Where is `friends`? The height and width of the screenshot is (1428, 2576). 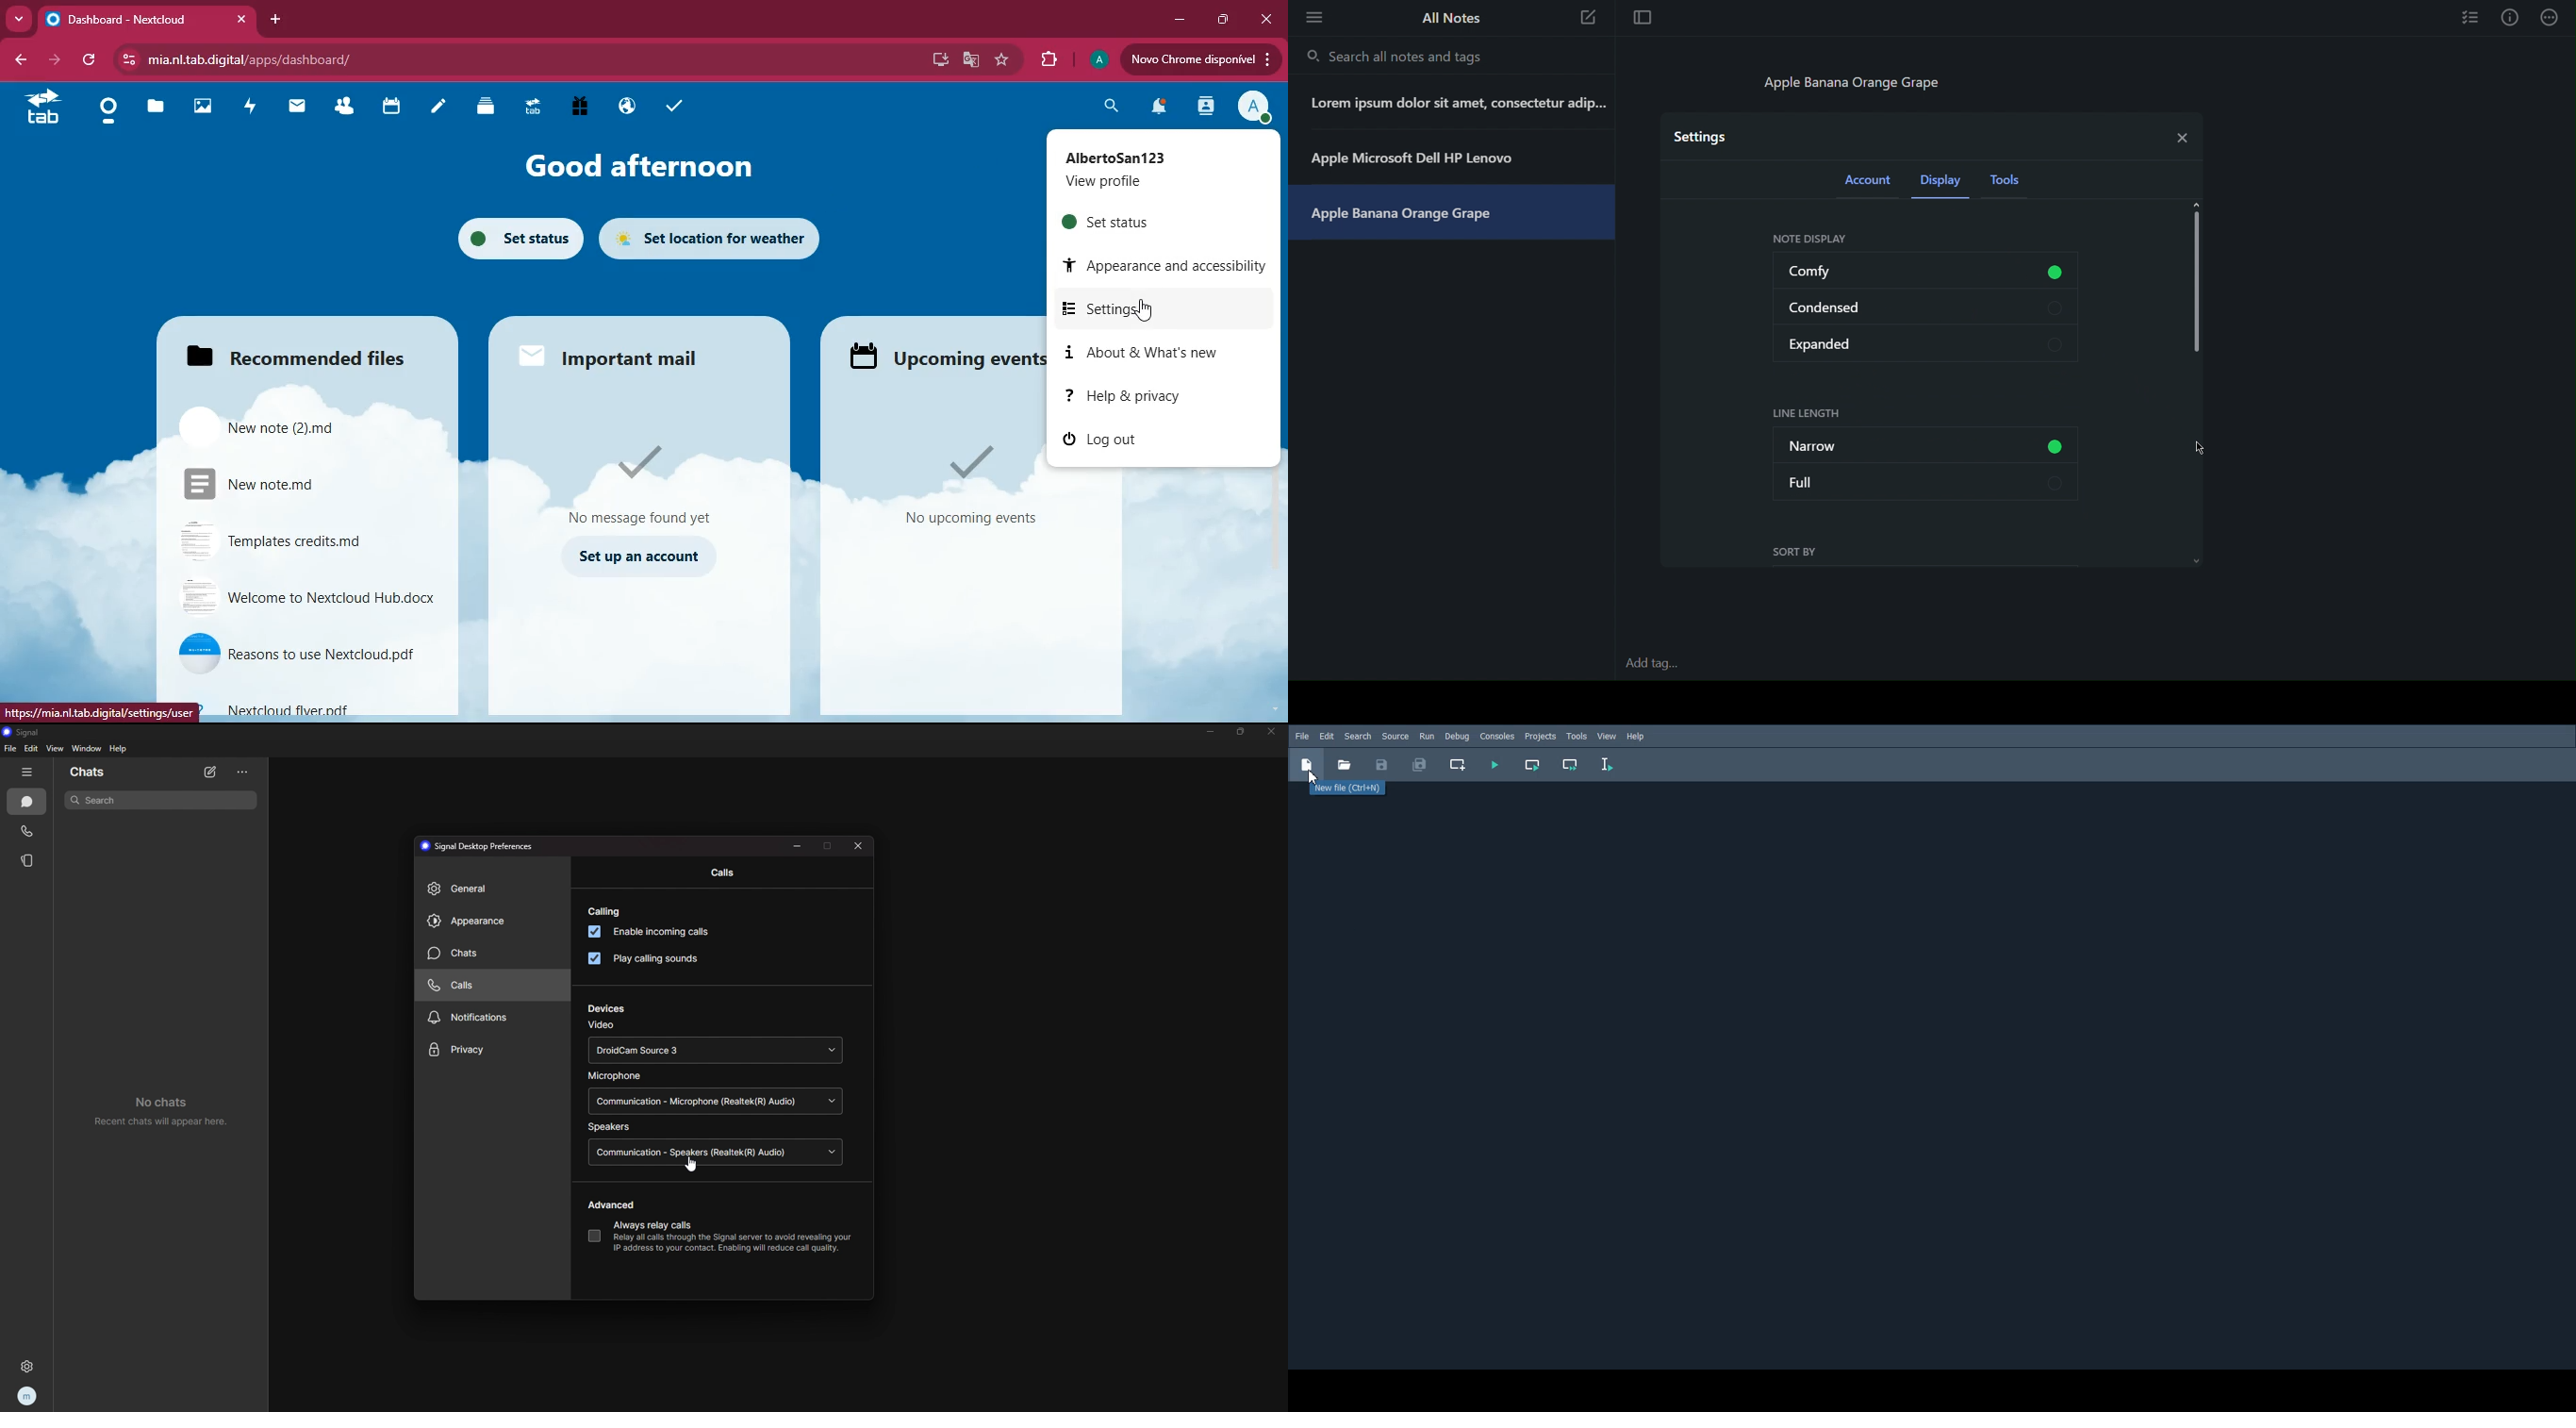 friends is located at coordinates (339, 107).